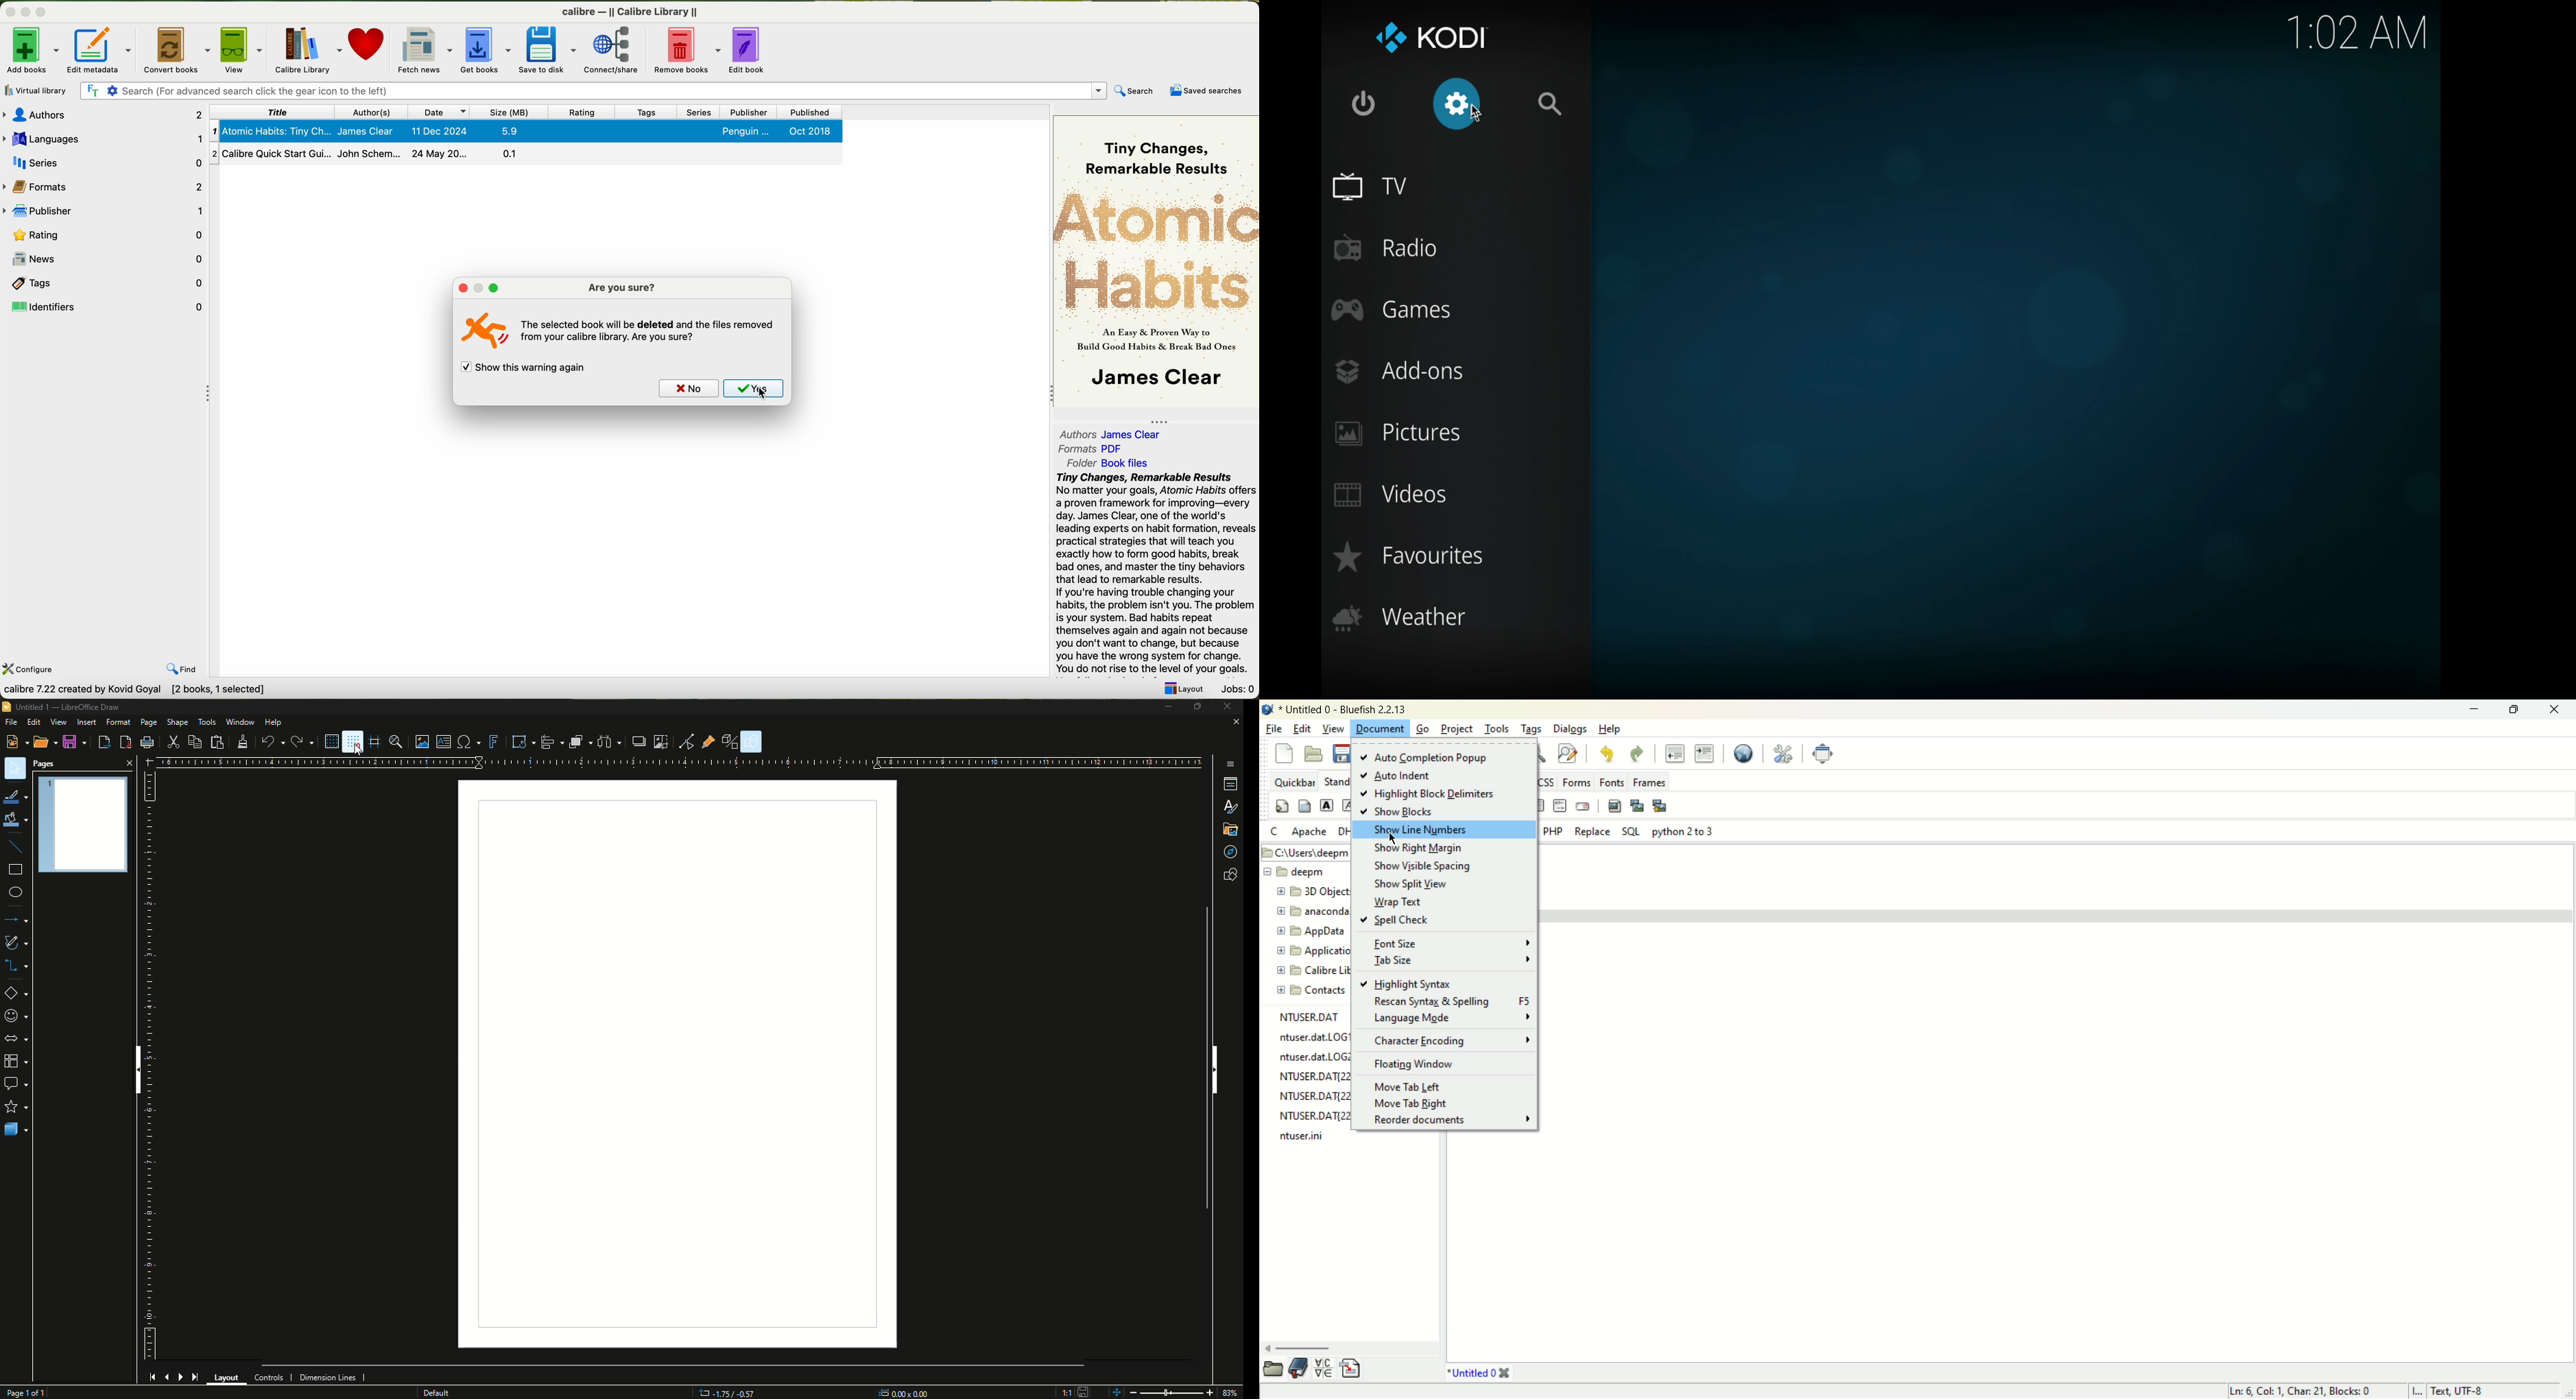 The height and width of the screenshot is (1400, 2576). Describe the element at coordinates (1274, 830) in the screenshot. I see `C` at that location.